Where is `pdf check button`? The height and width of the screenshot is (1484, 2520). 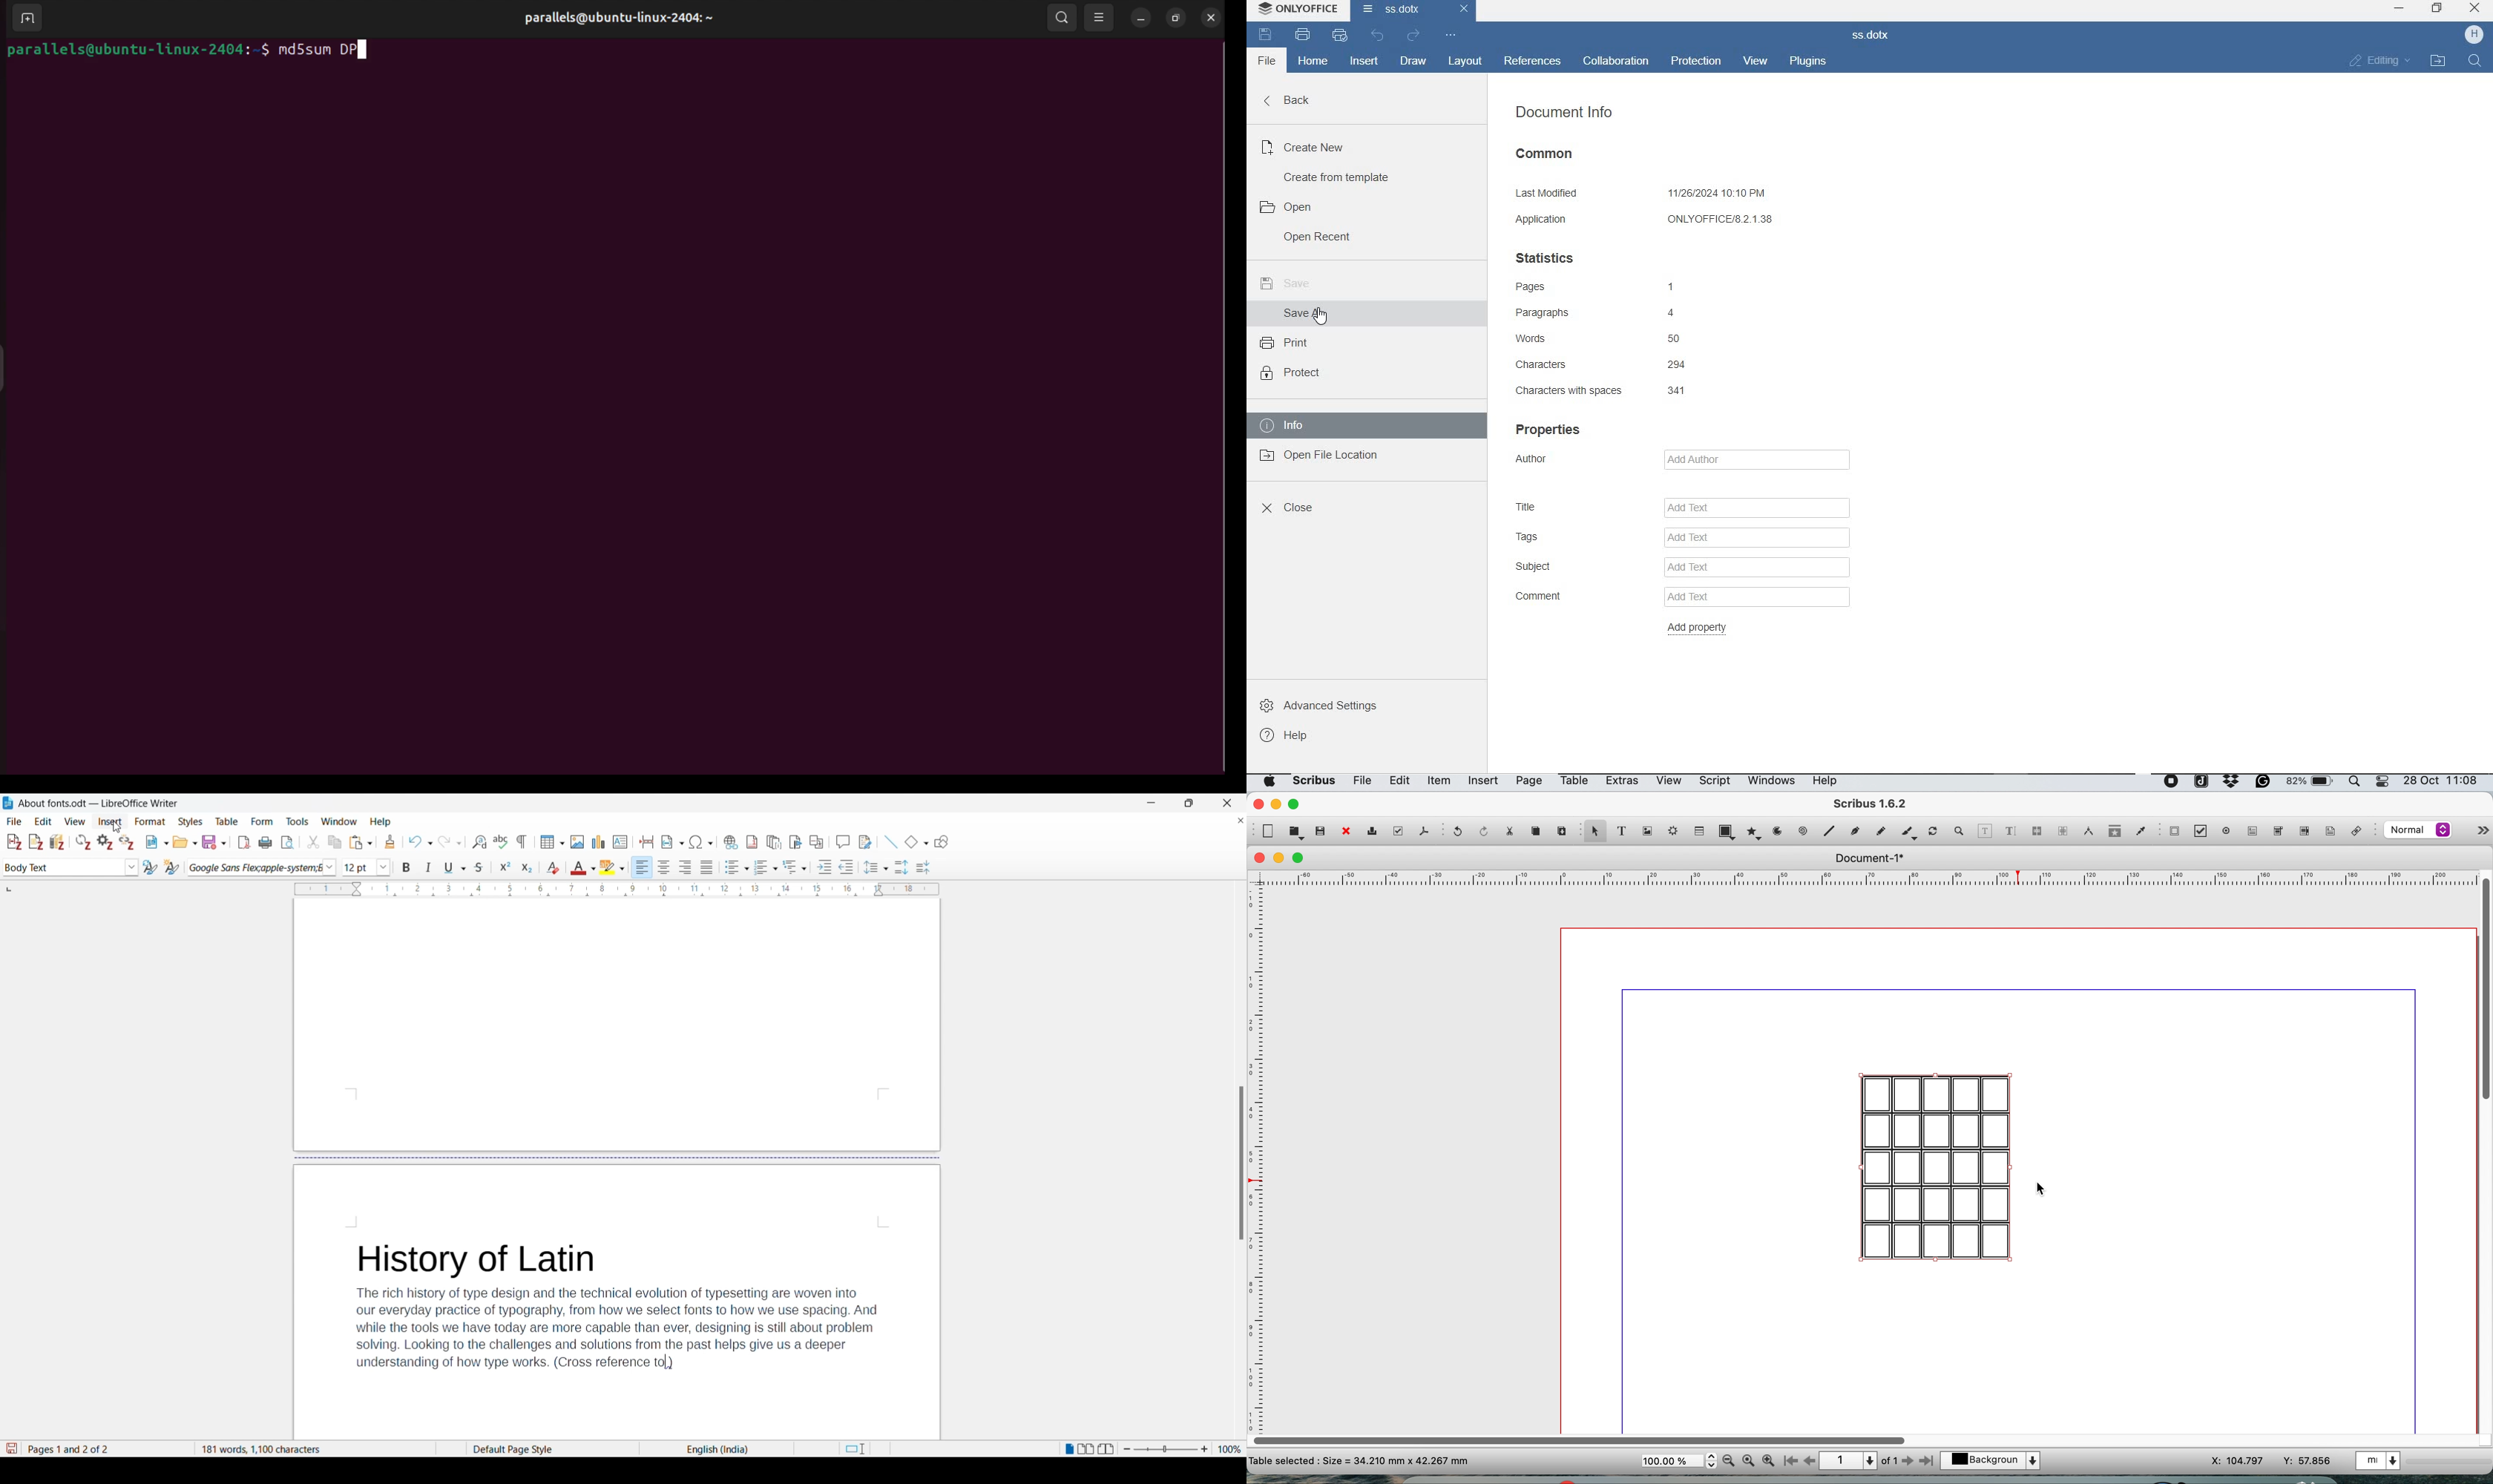 pdf check button is located at coordinates (2174, 831).